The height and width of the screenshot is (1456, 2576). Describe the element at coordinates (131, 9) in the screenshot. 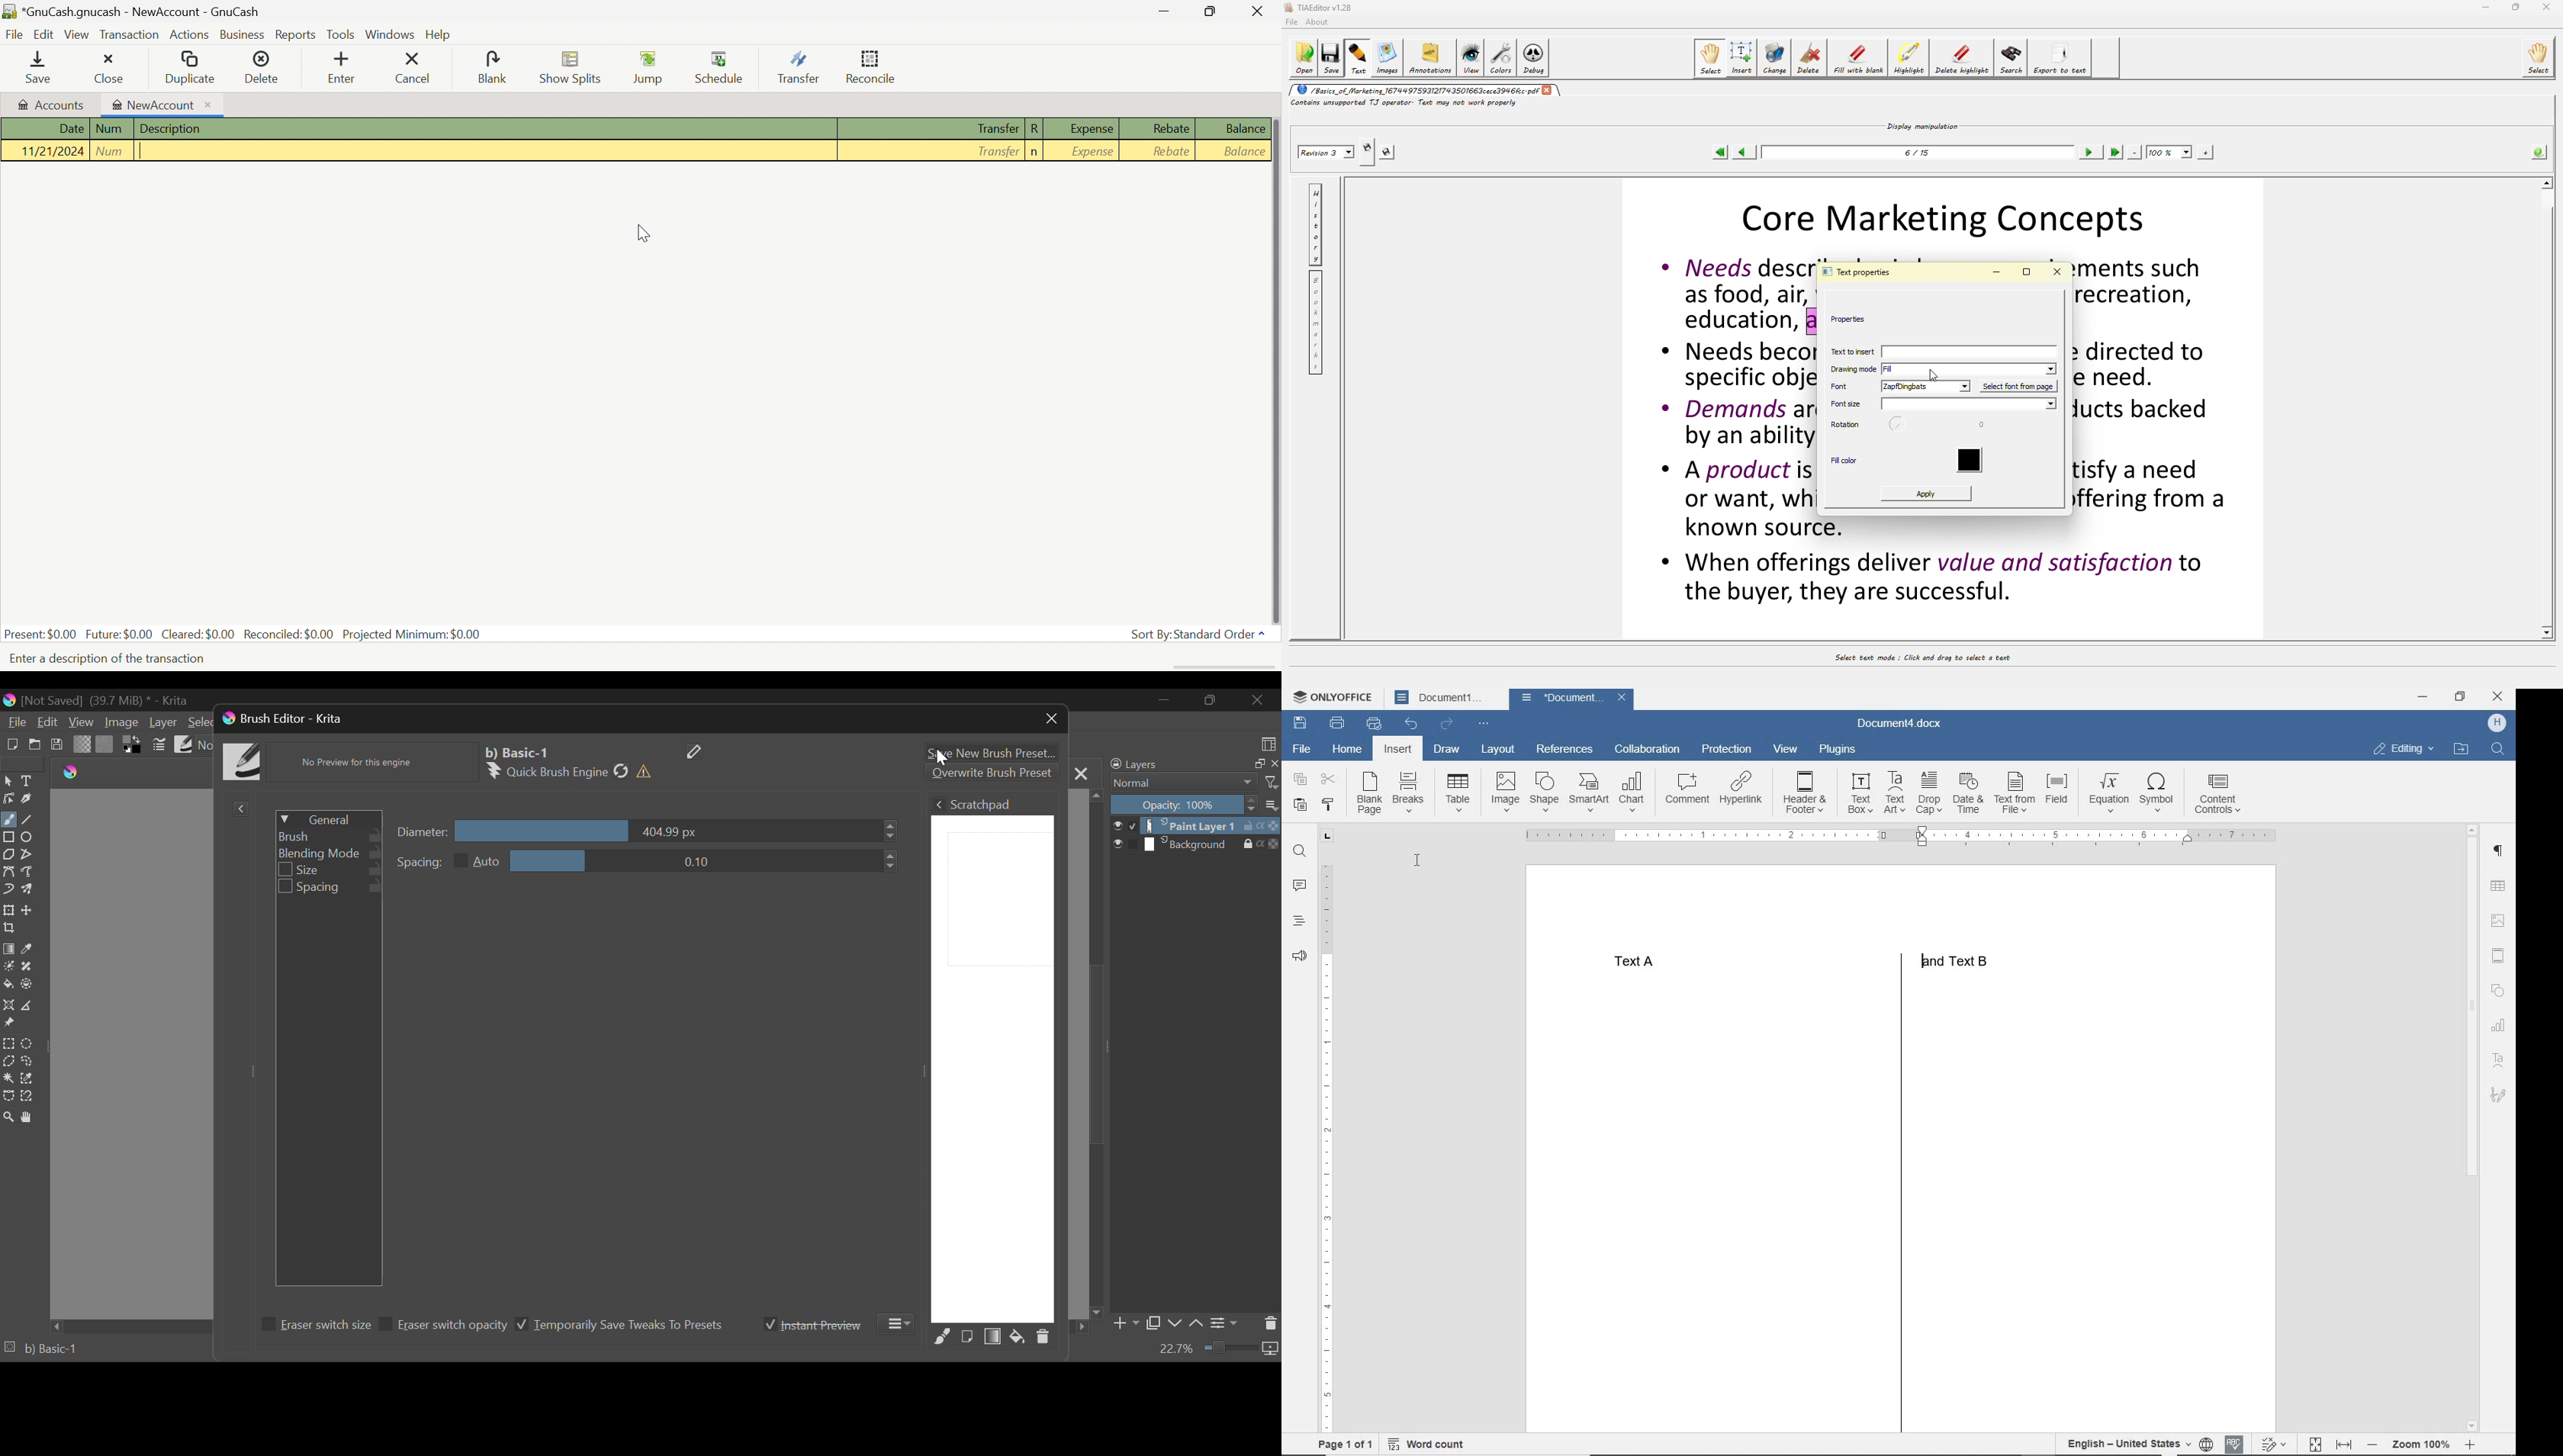

I see `*GnuCash.gnucash - NewAccount - GnuCash` at that location.